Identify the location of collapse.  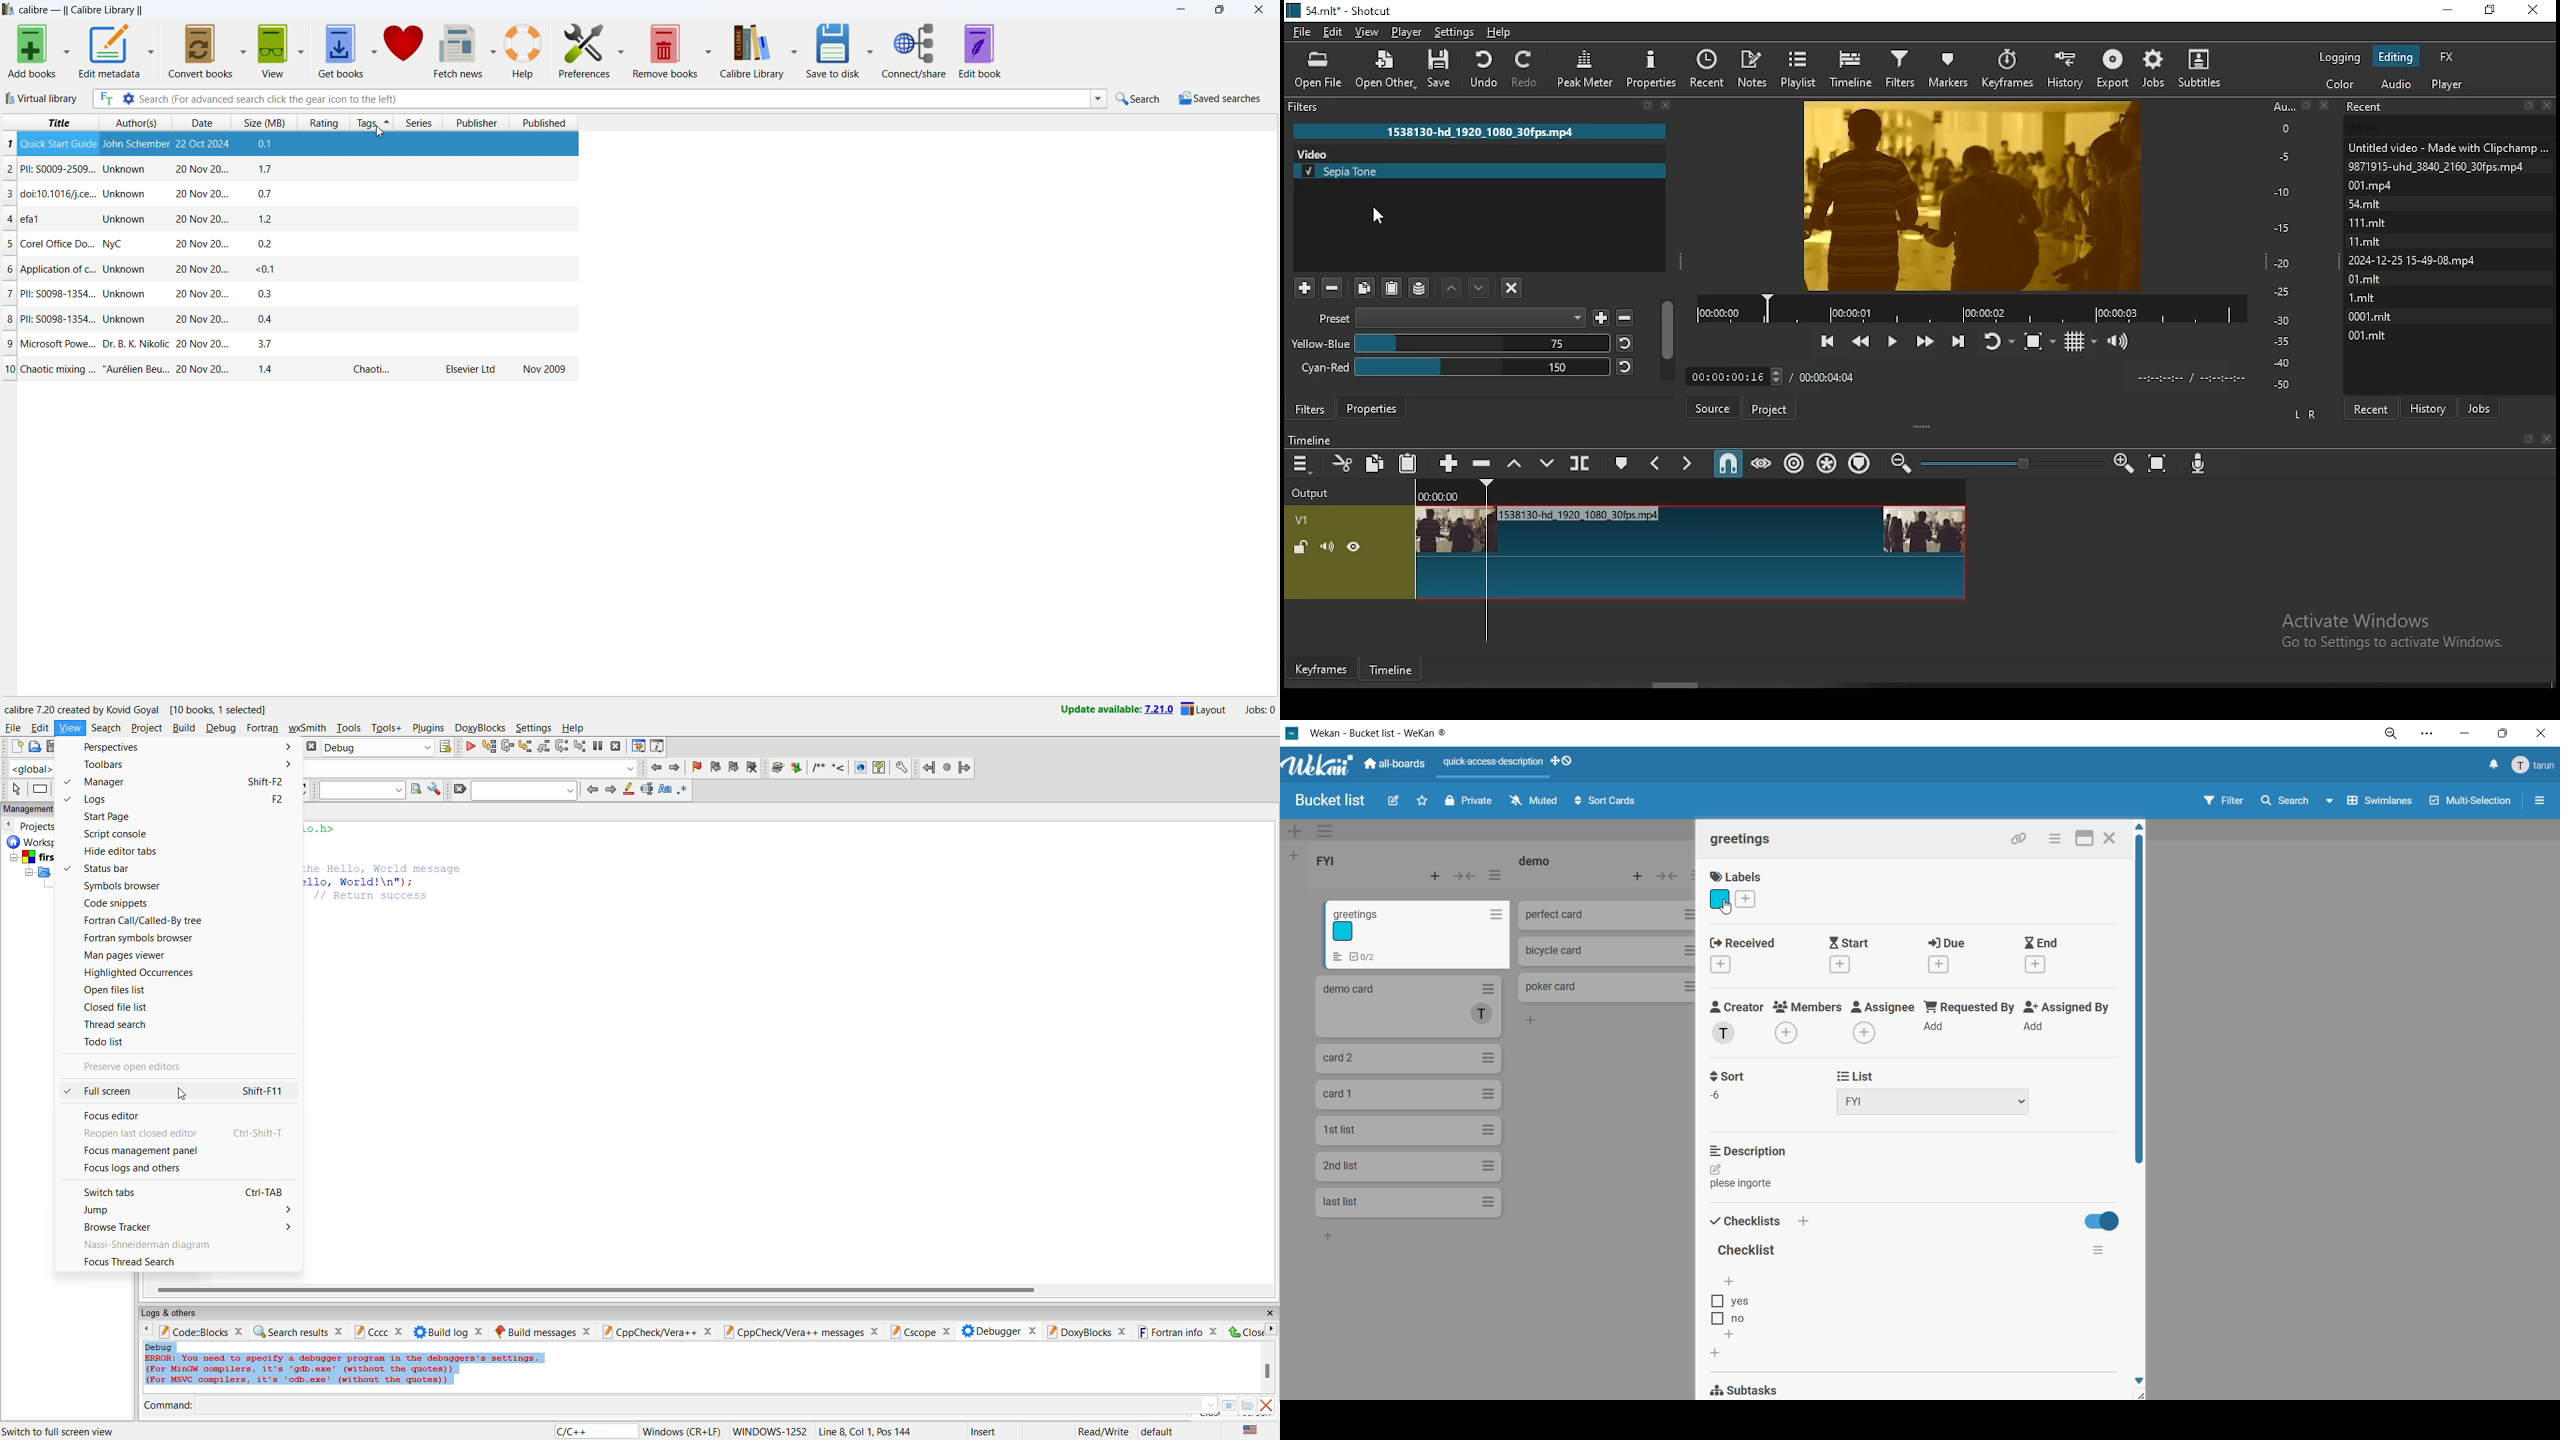
(1467, 876).